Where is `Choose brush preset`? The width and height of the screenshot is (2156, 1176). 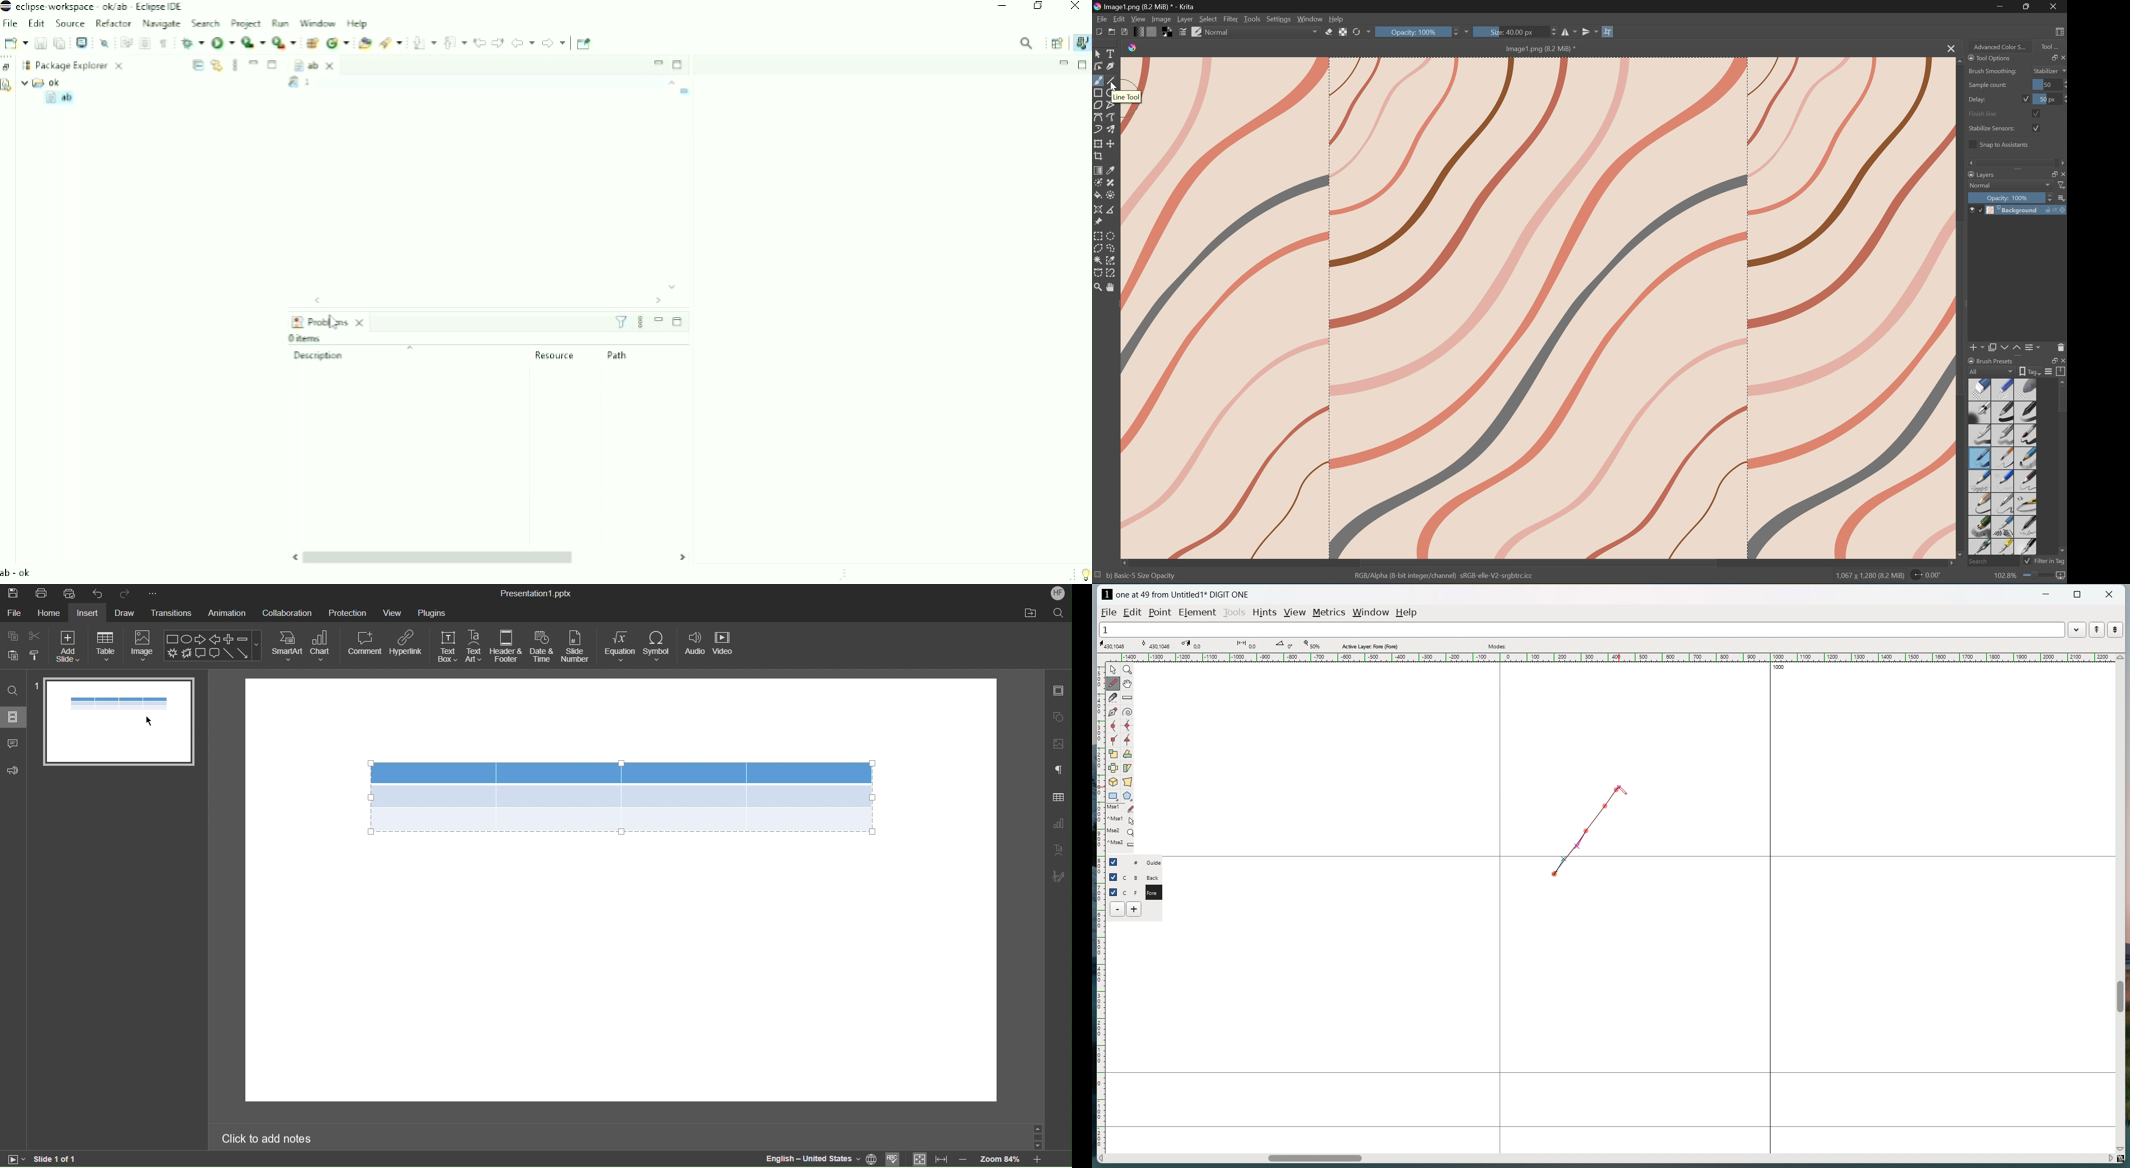
Choose brush preset is located at coordinates (1197, 31).